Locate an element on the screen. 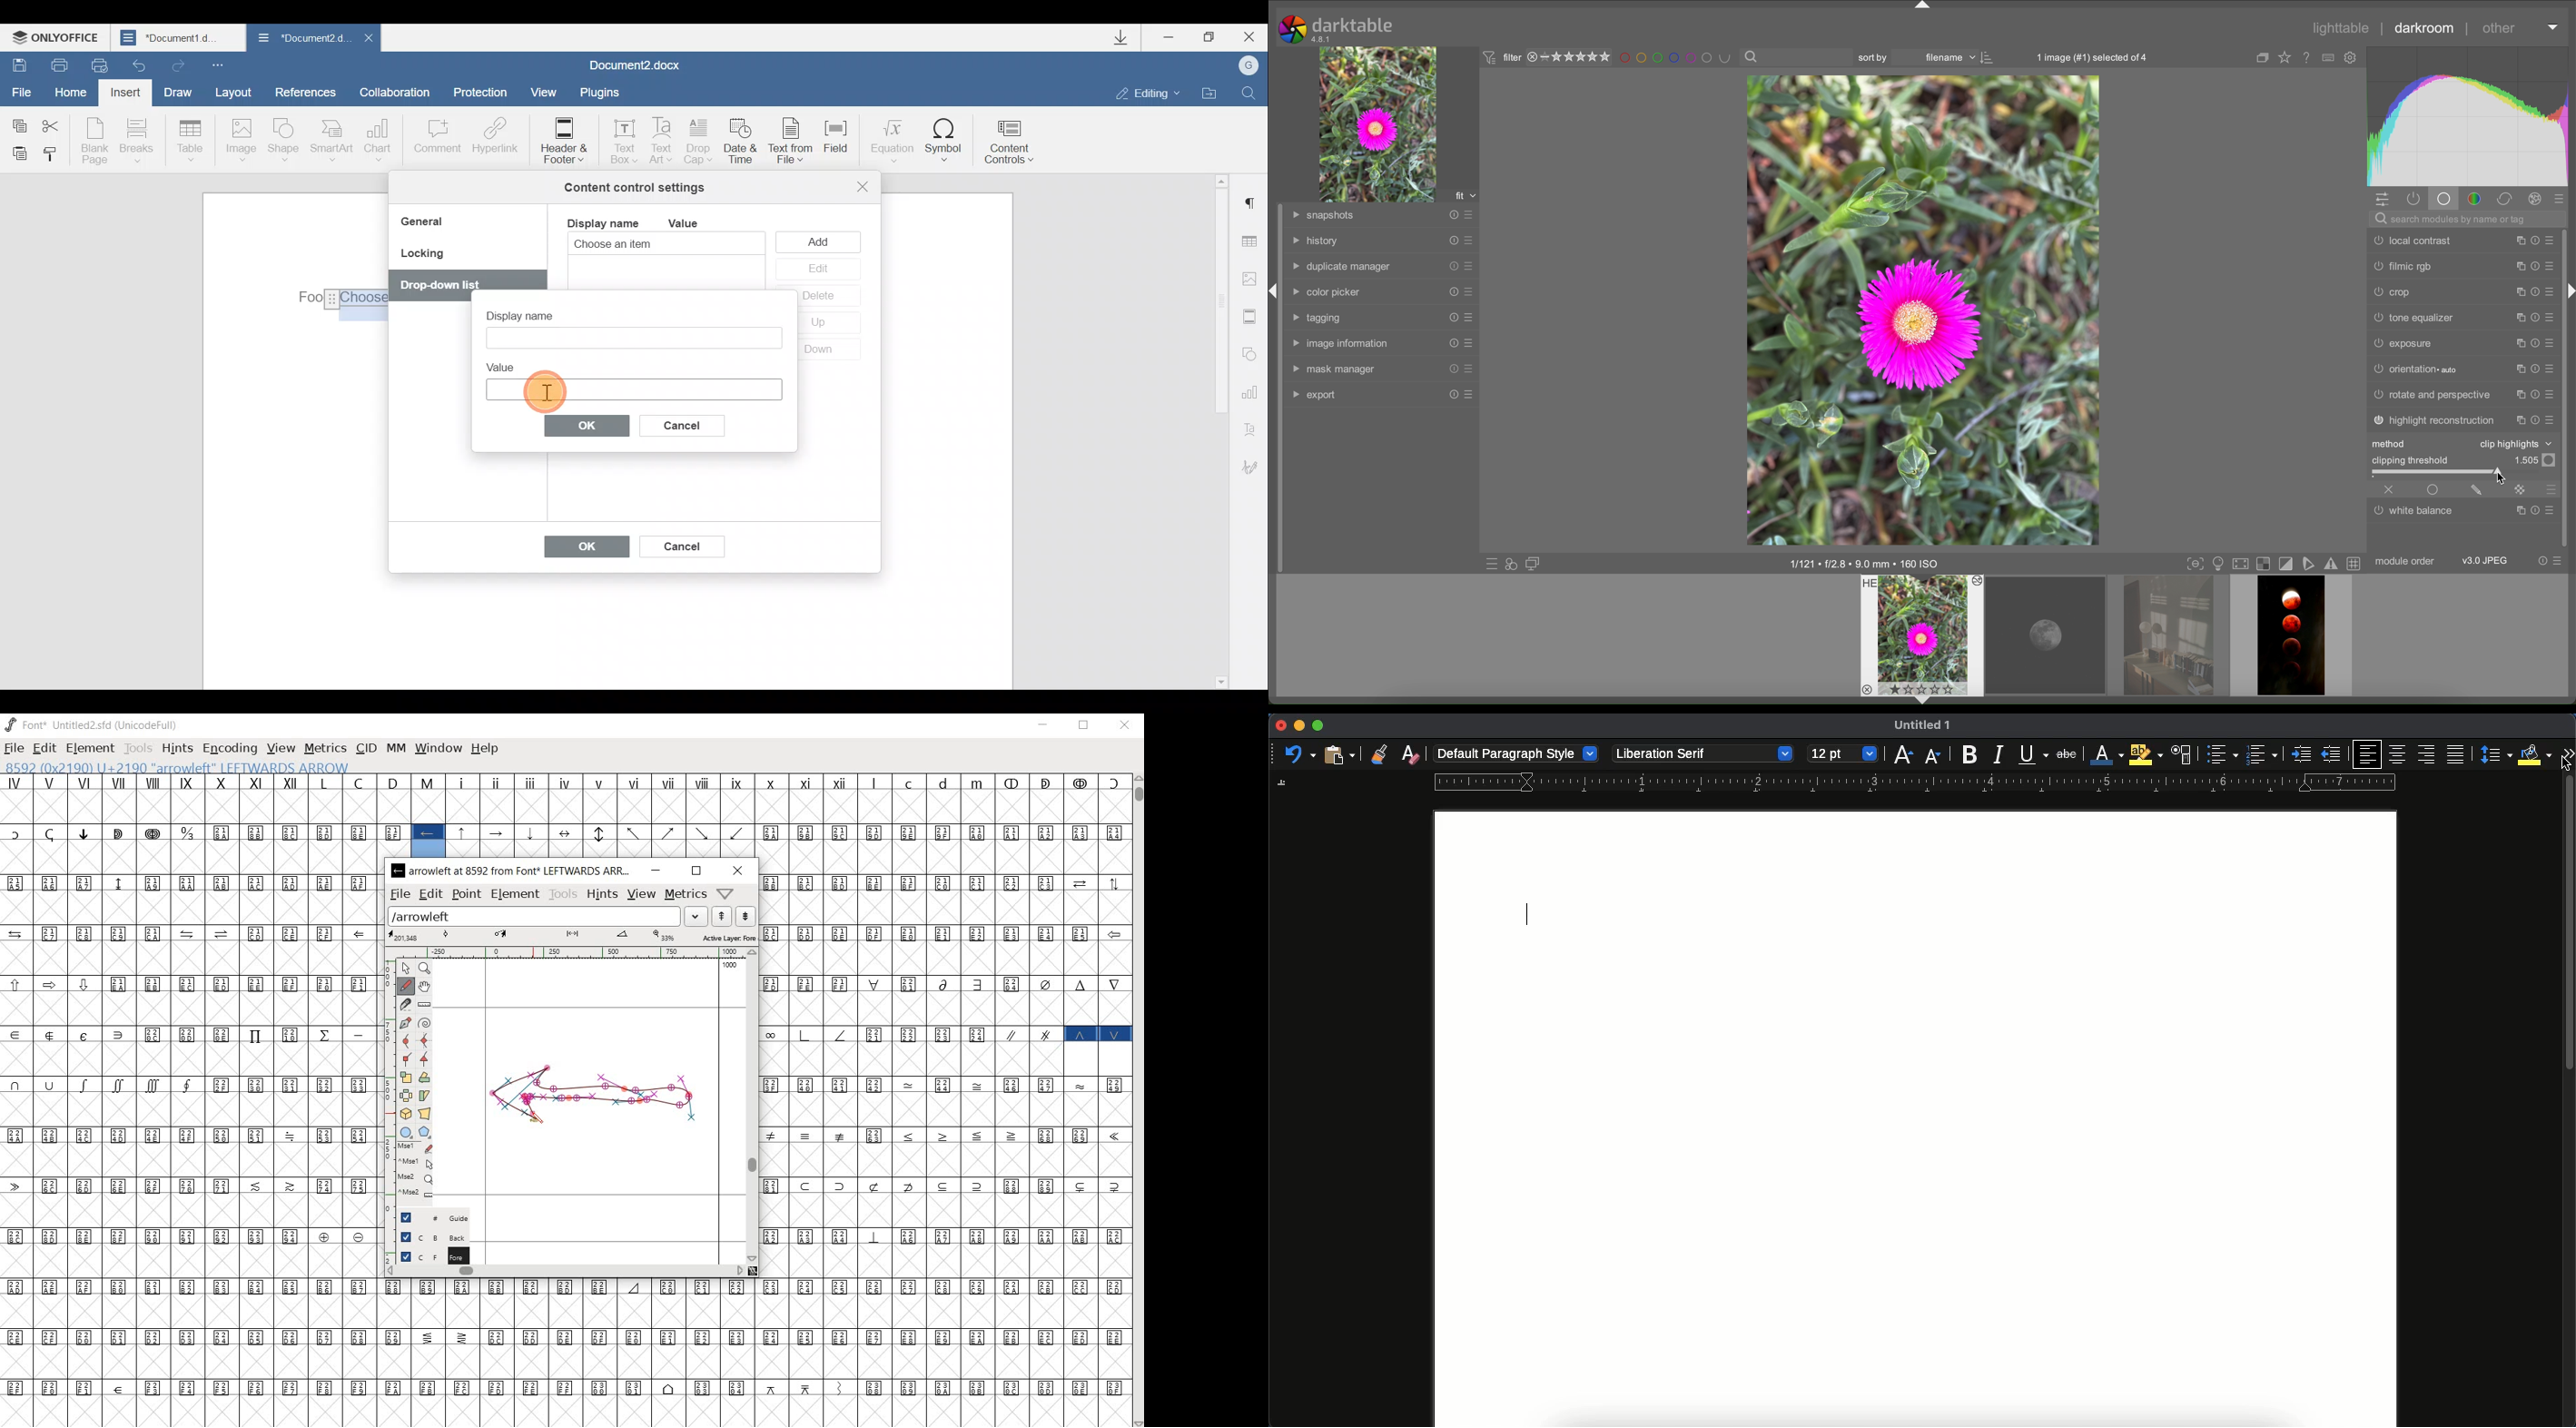 This screenshot has height=1428, width=2576. Help/Window is located at coordinates (728, 894).